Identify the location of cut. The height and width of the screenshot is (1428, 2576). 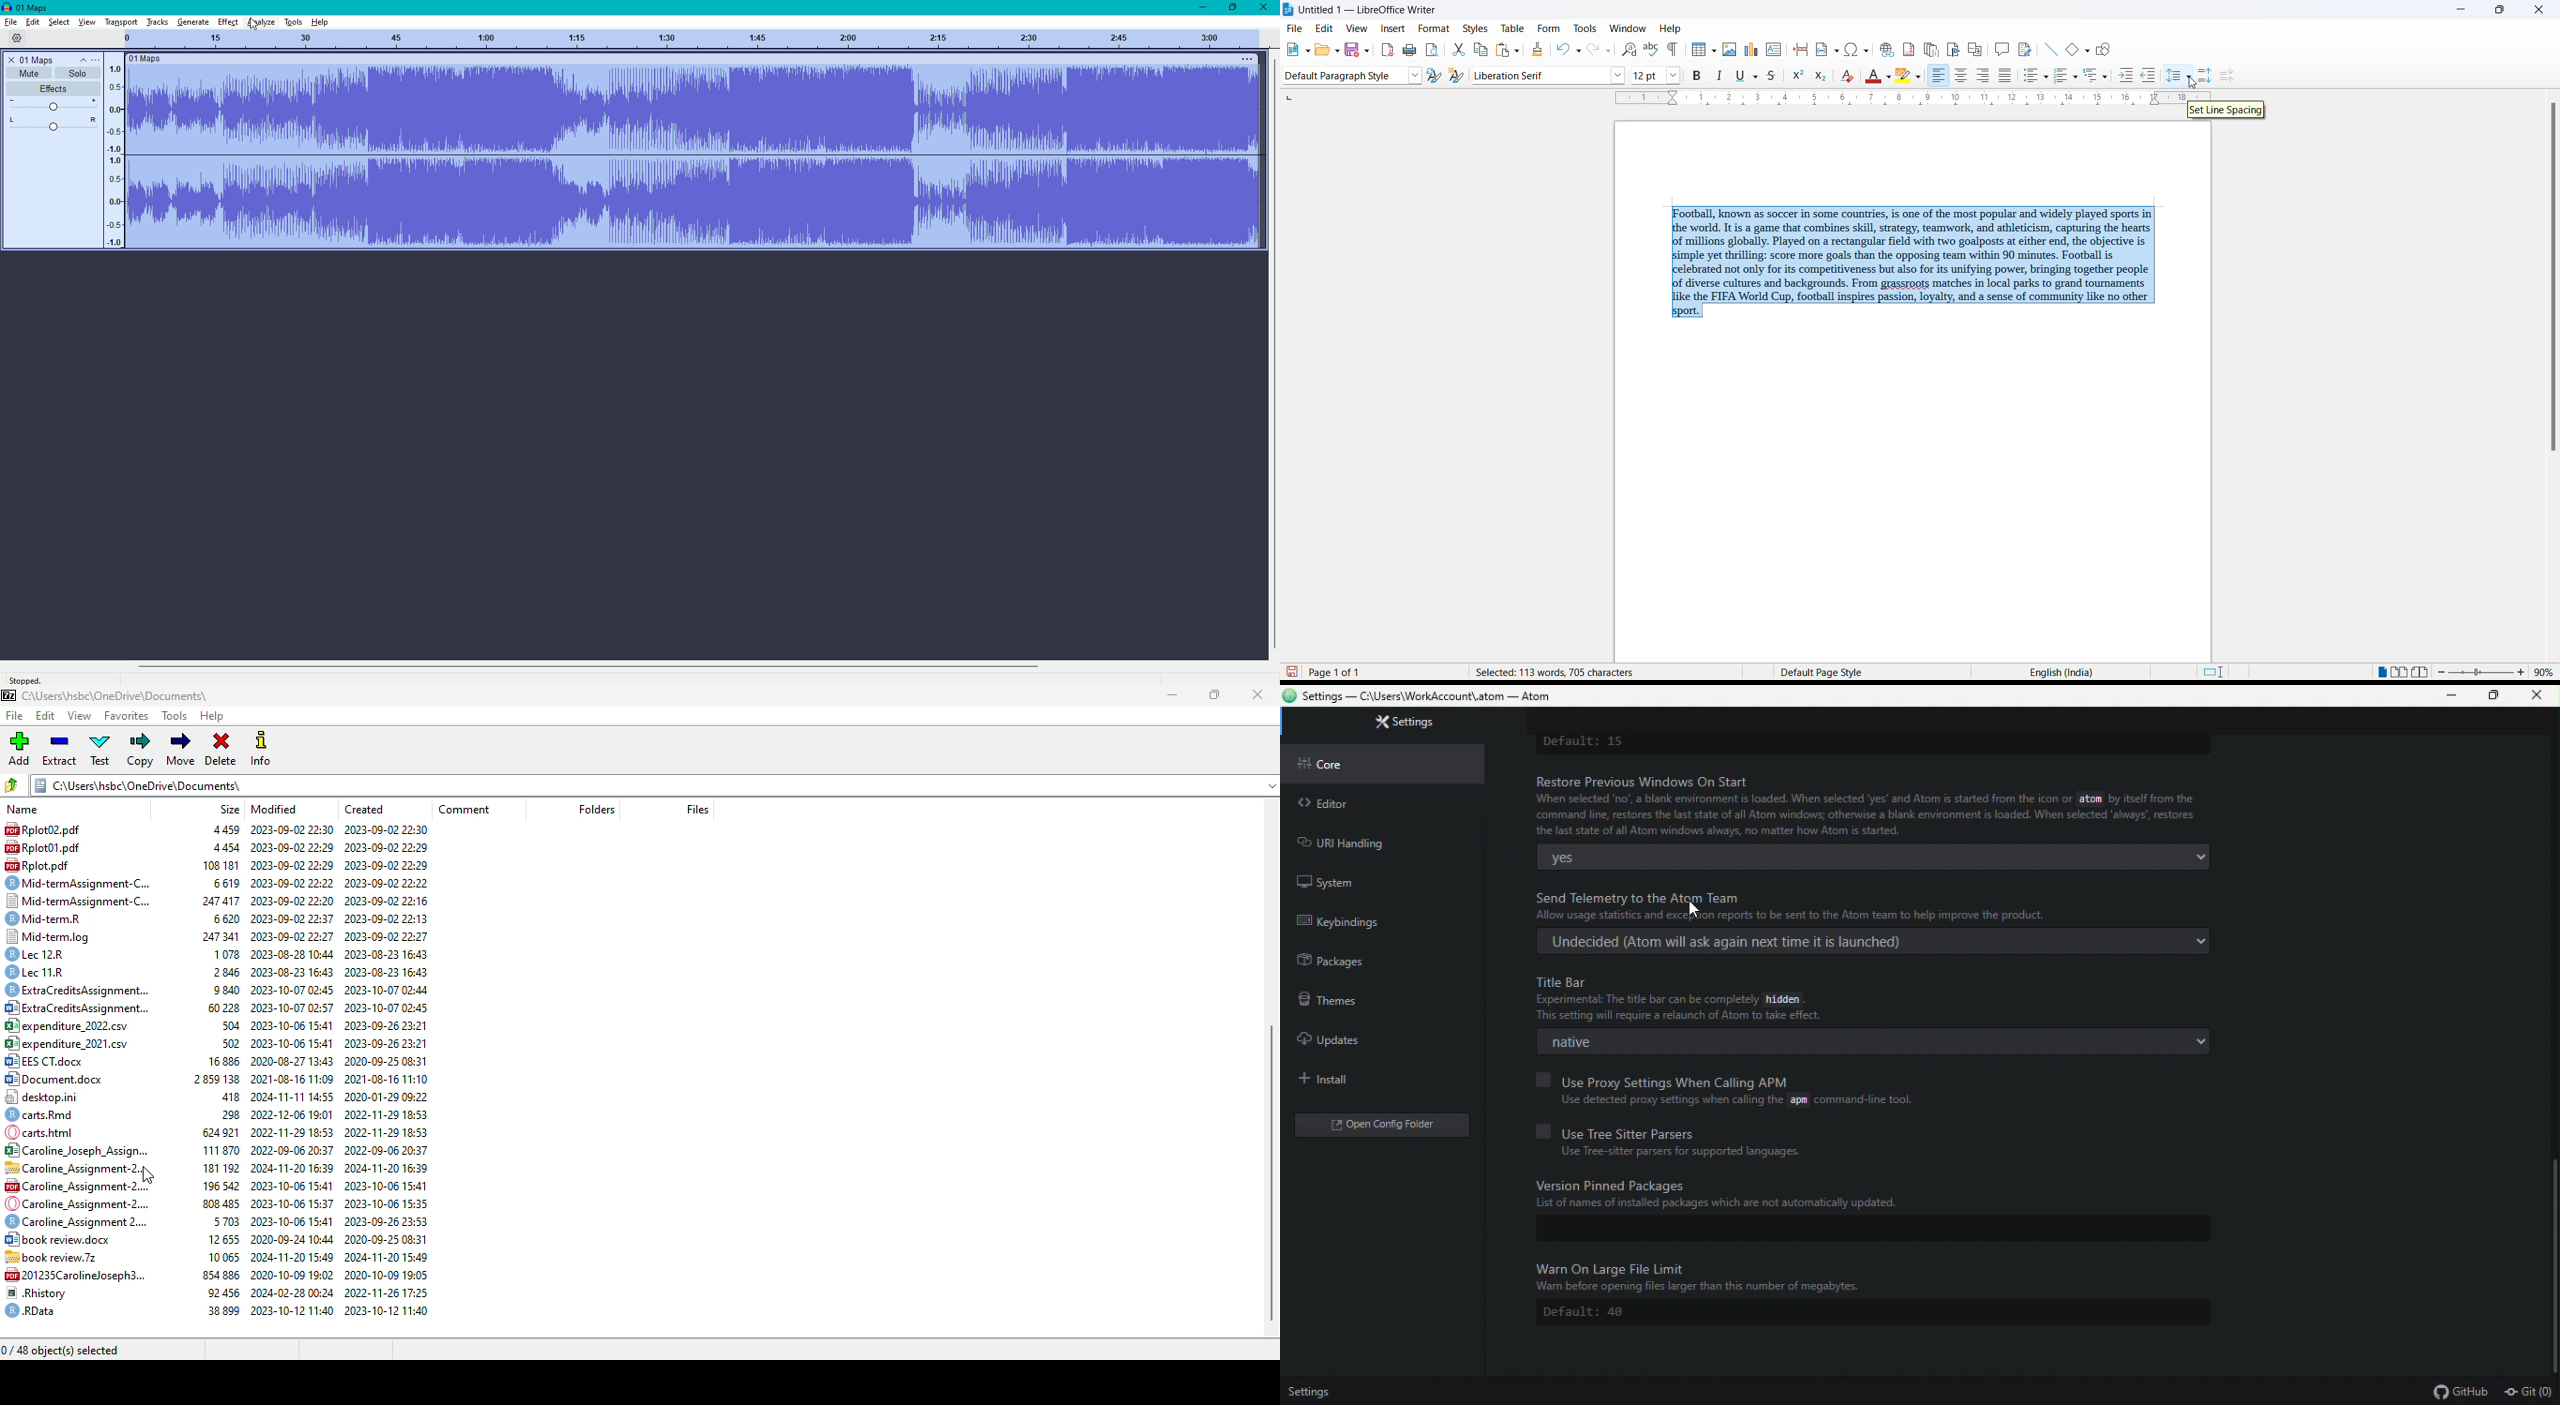
(1457, 47).